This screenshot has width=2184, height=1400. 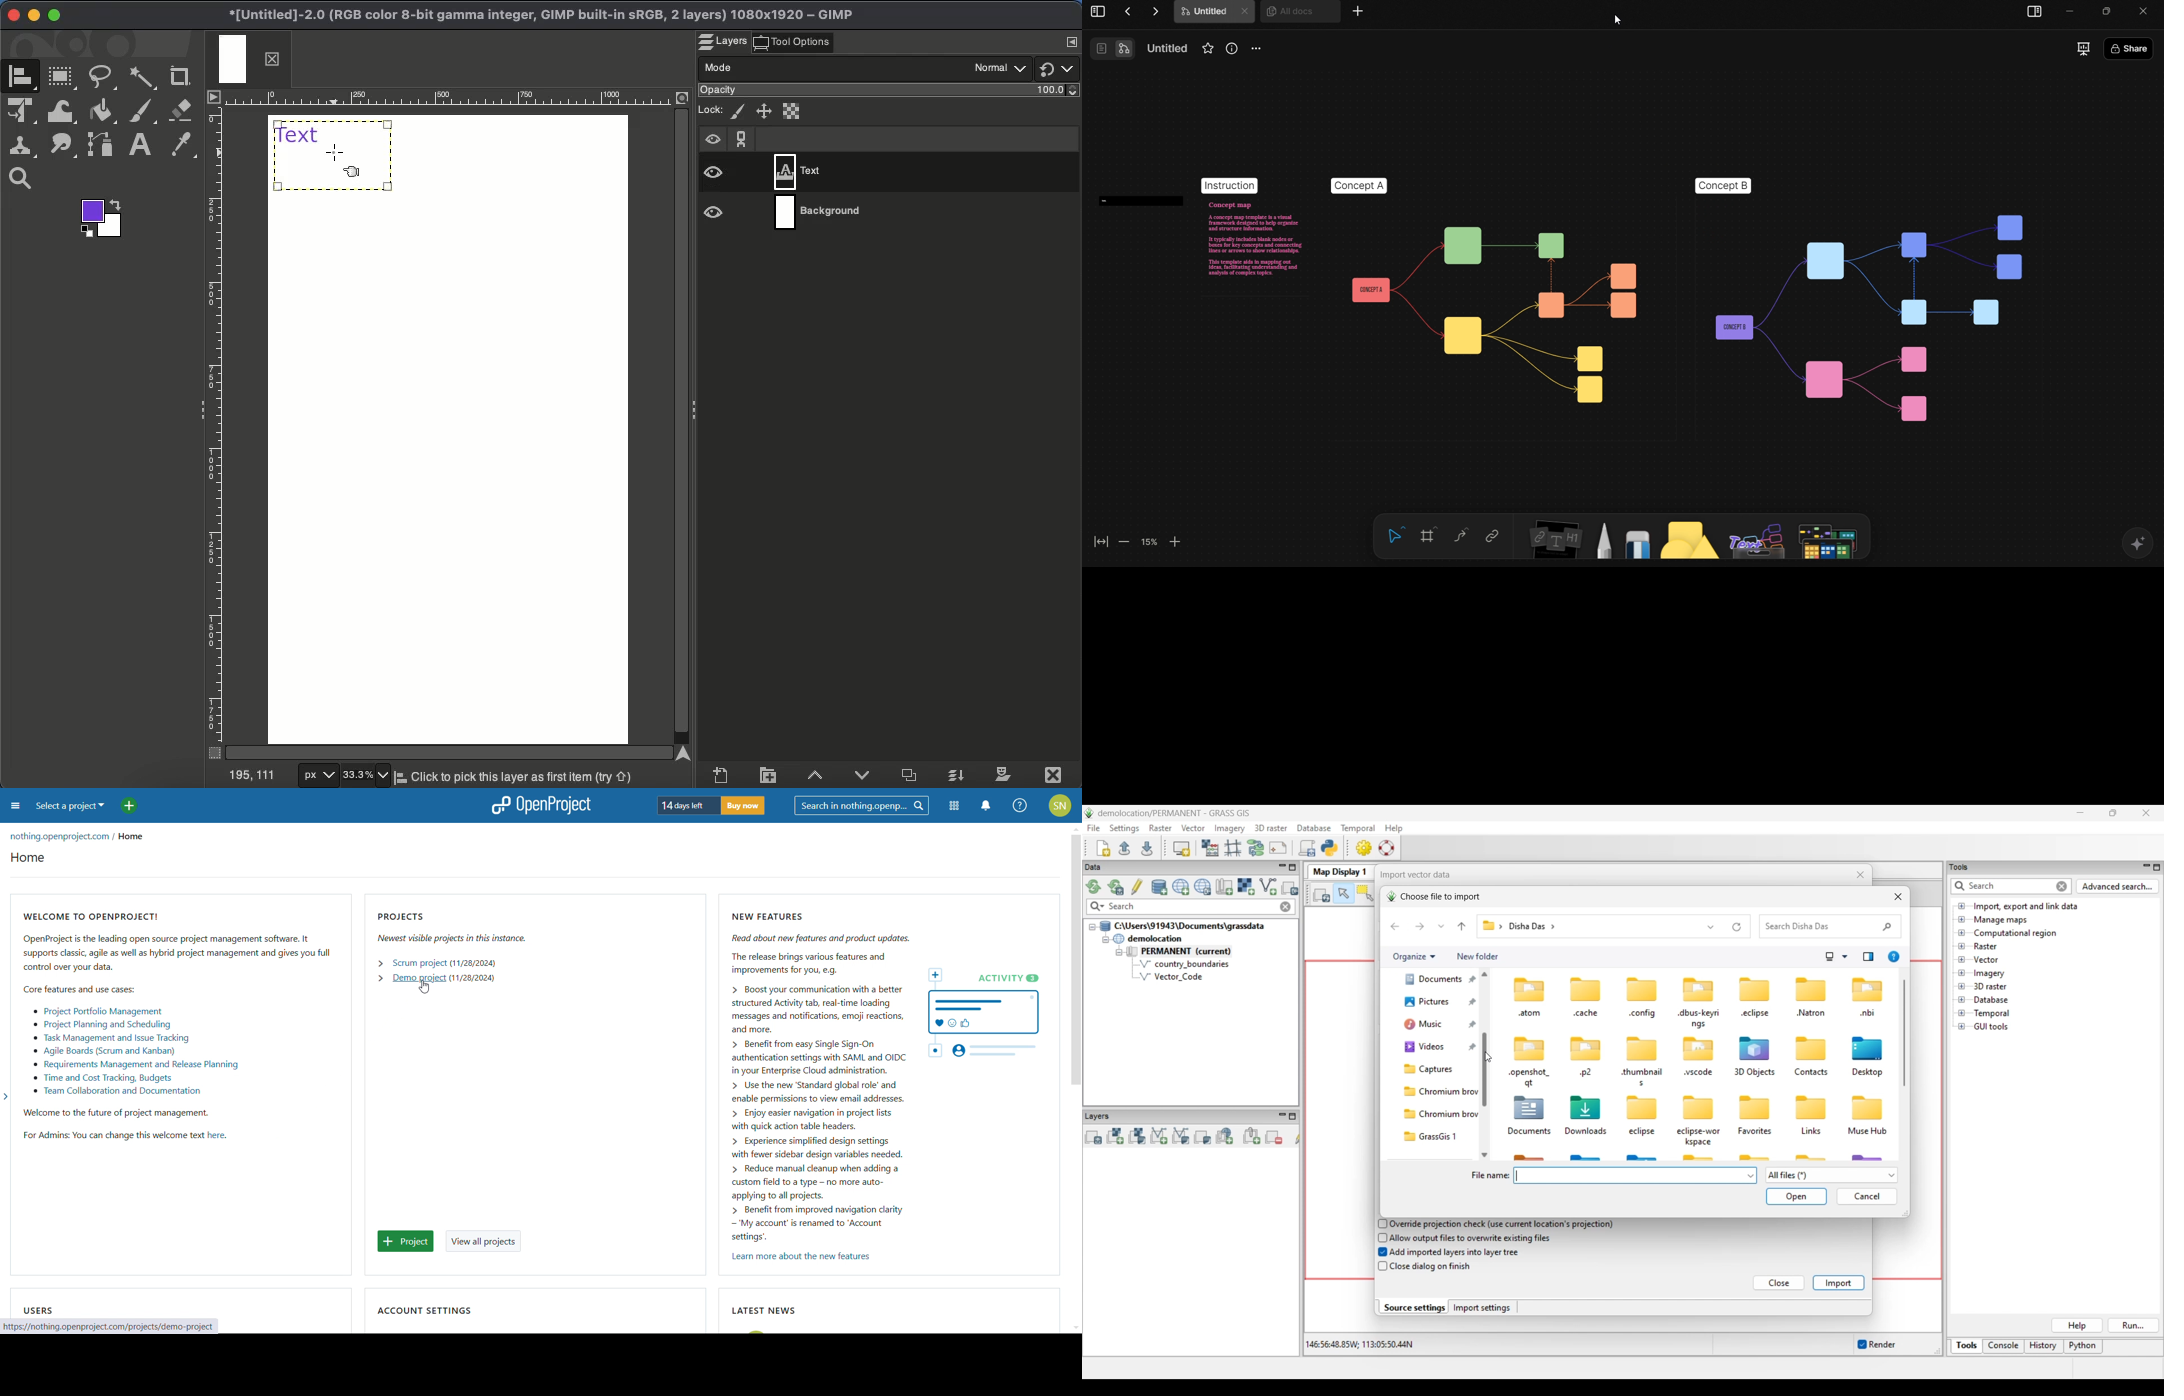 I want to click on Layer 1, so click(x=926, y=172).